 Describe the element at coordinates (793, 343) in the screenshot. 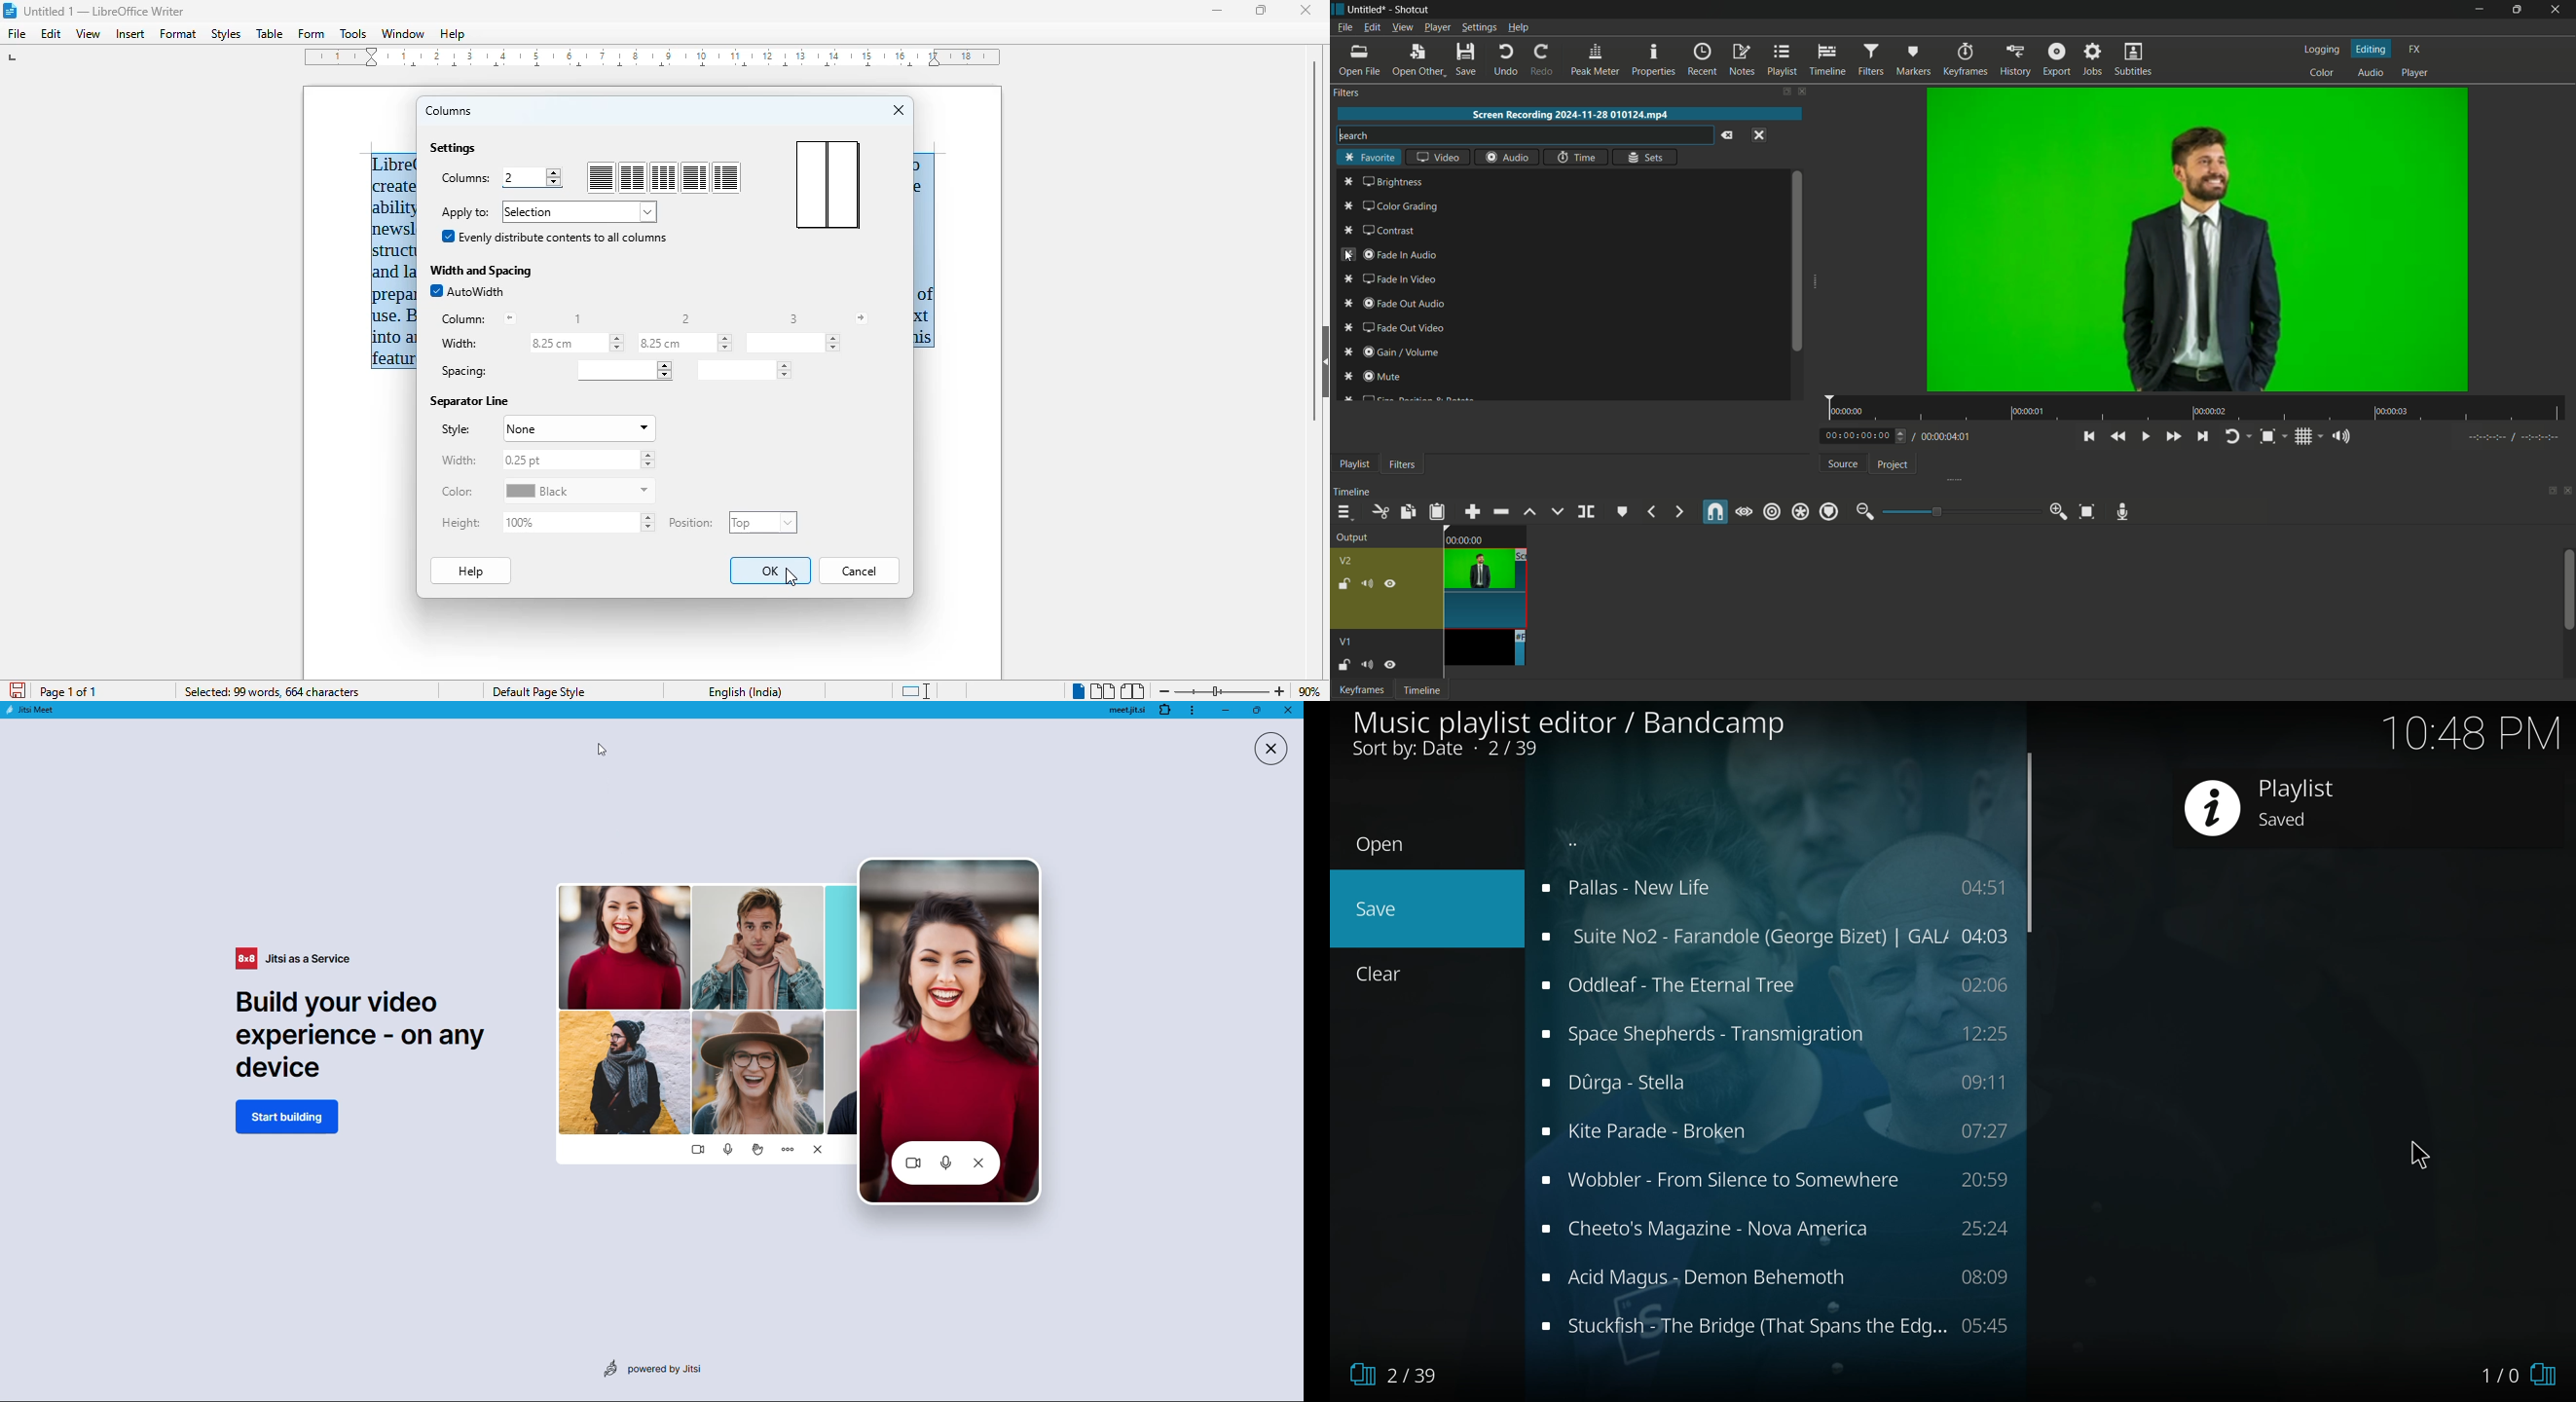

I see `width 3` at that location.